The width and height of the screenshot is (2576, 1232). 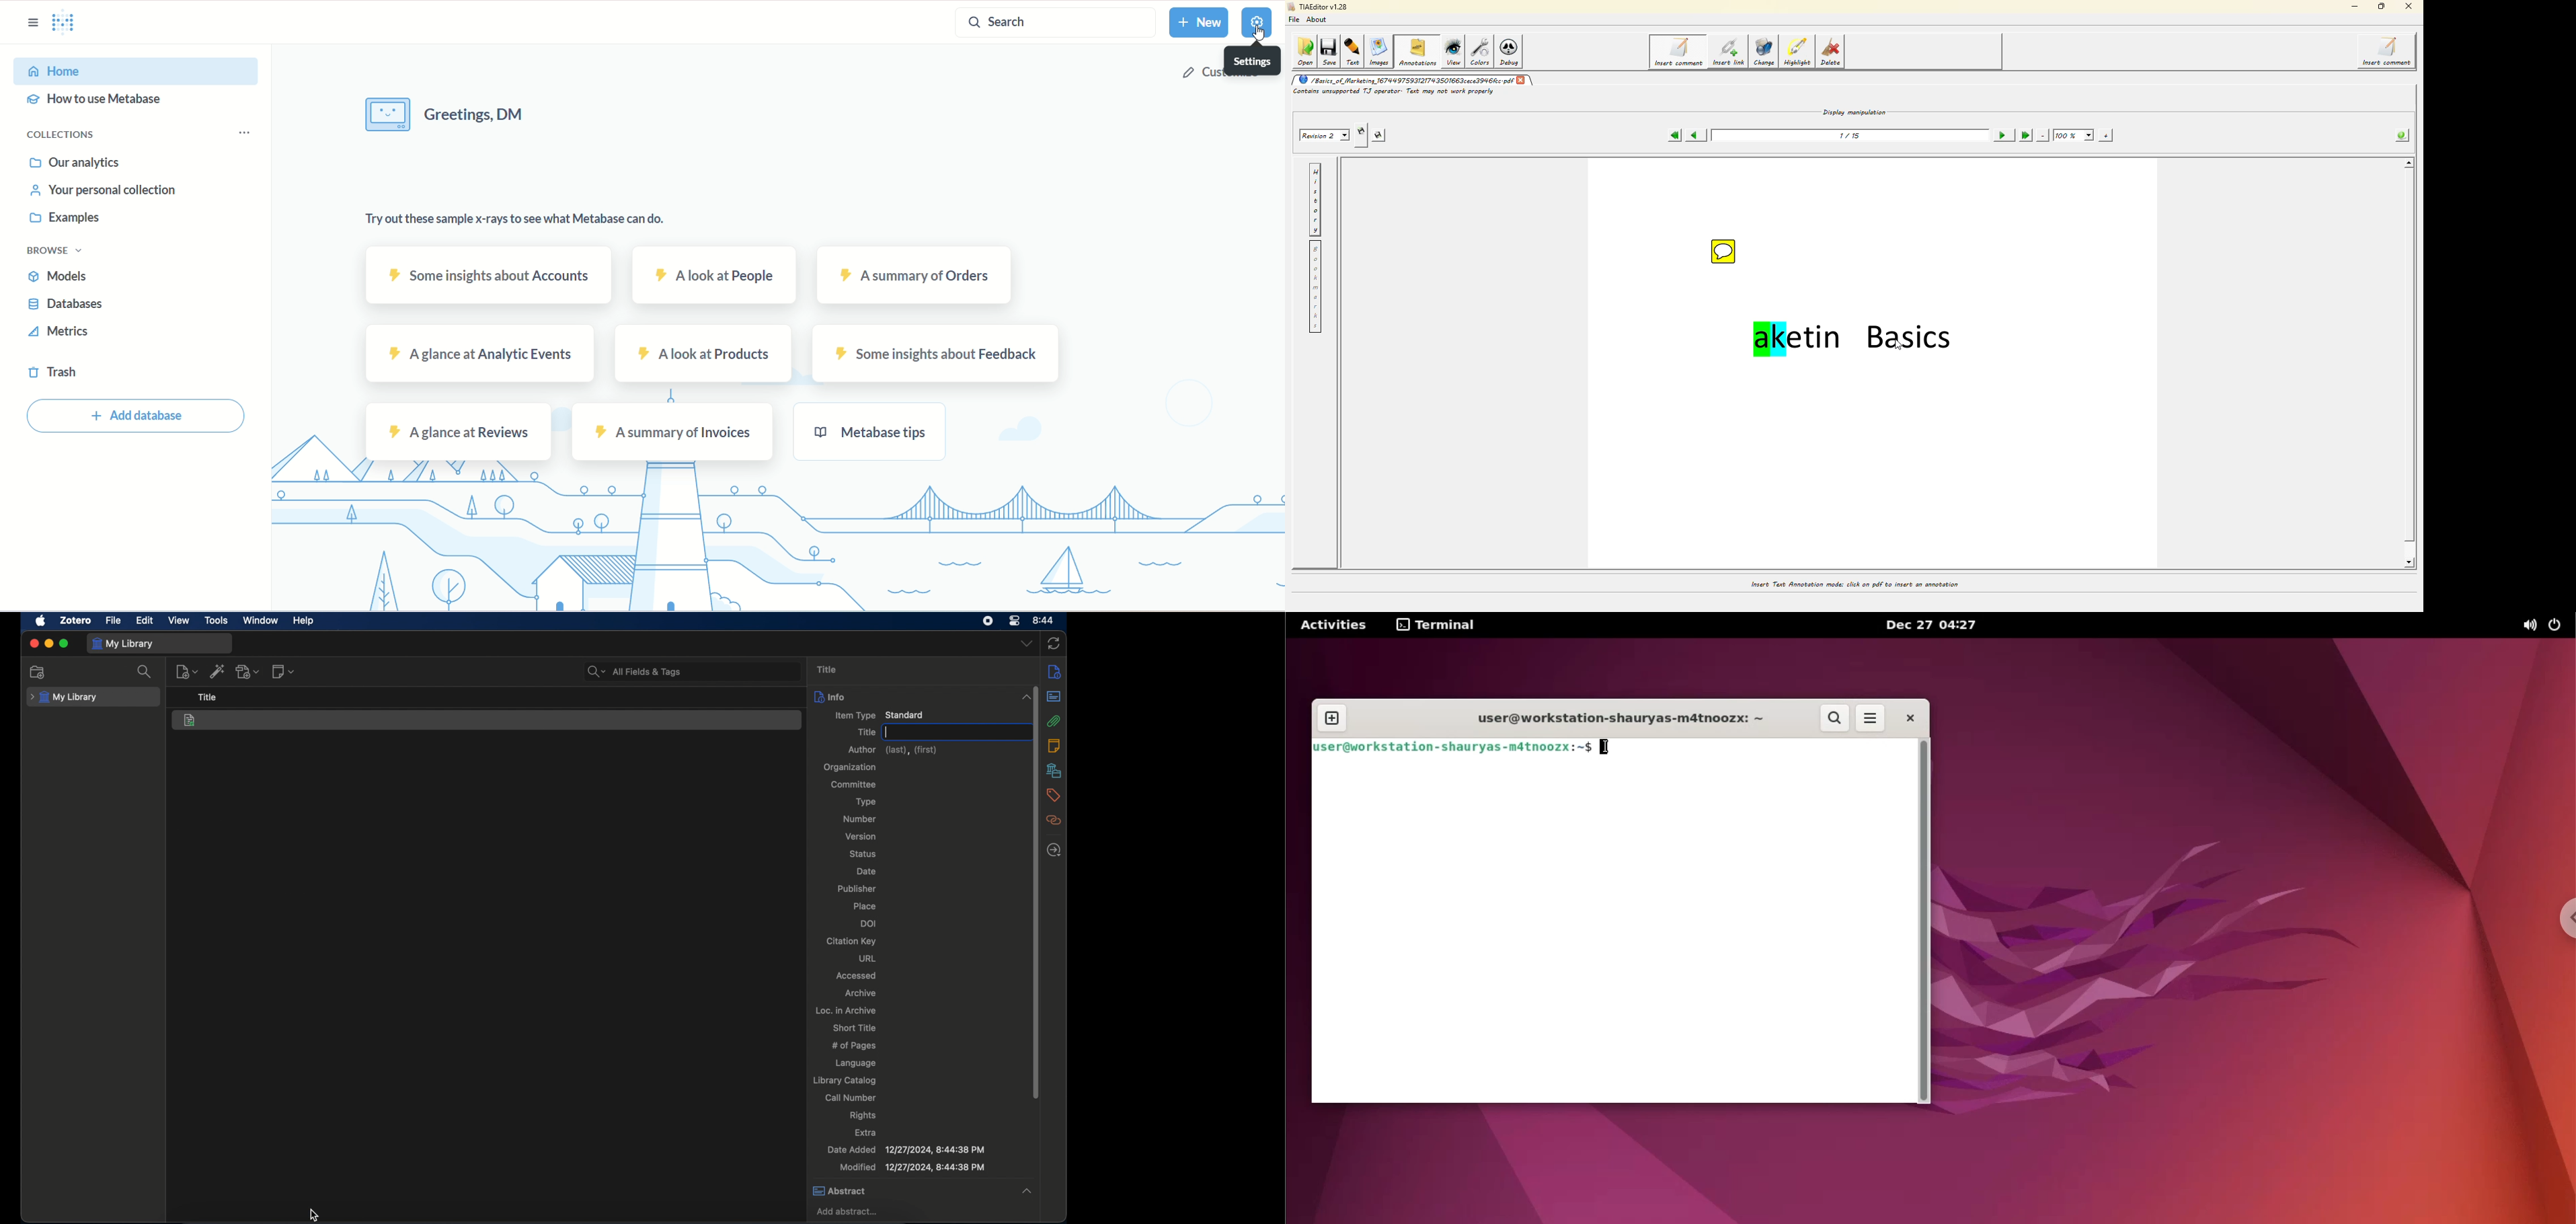 What do you see at coordinates (1027, 1192) in the screenshot?
I see `collapse` at bounding box center [1027, 1192].